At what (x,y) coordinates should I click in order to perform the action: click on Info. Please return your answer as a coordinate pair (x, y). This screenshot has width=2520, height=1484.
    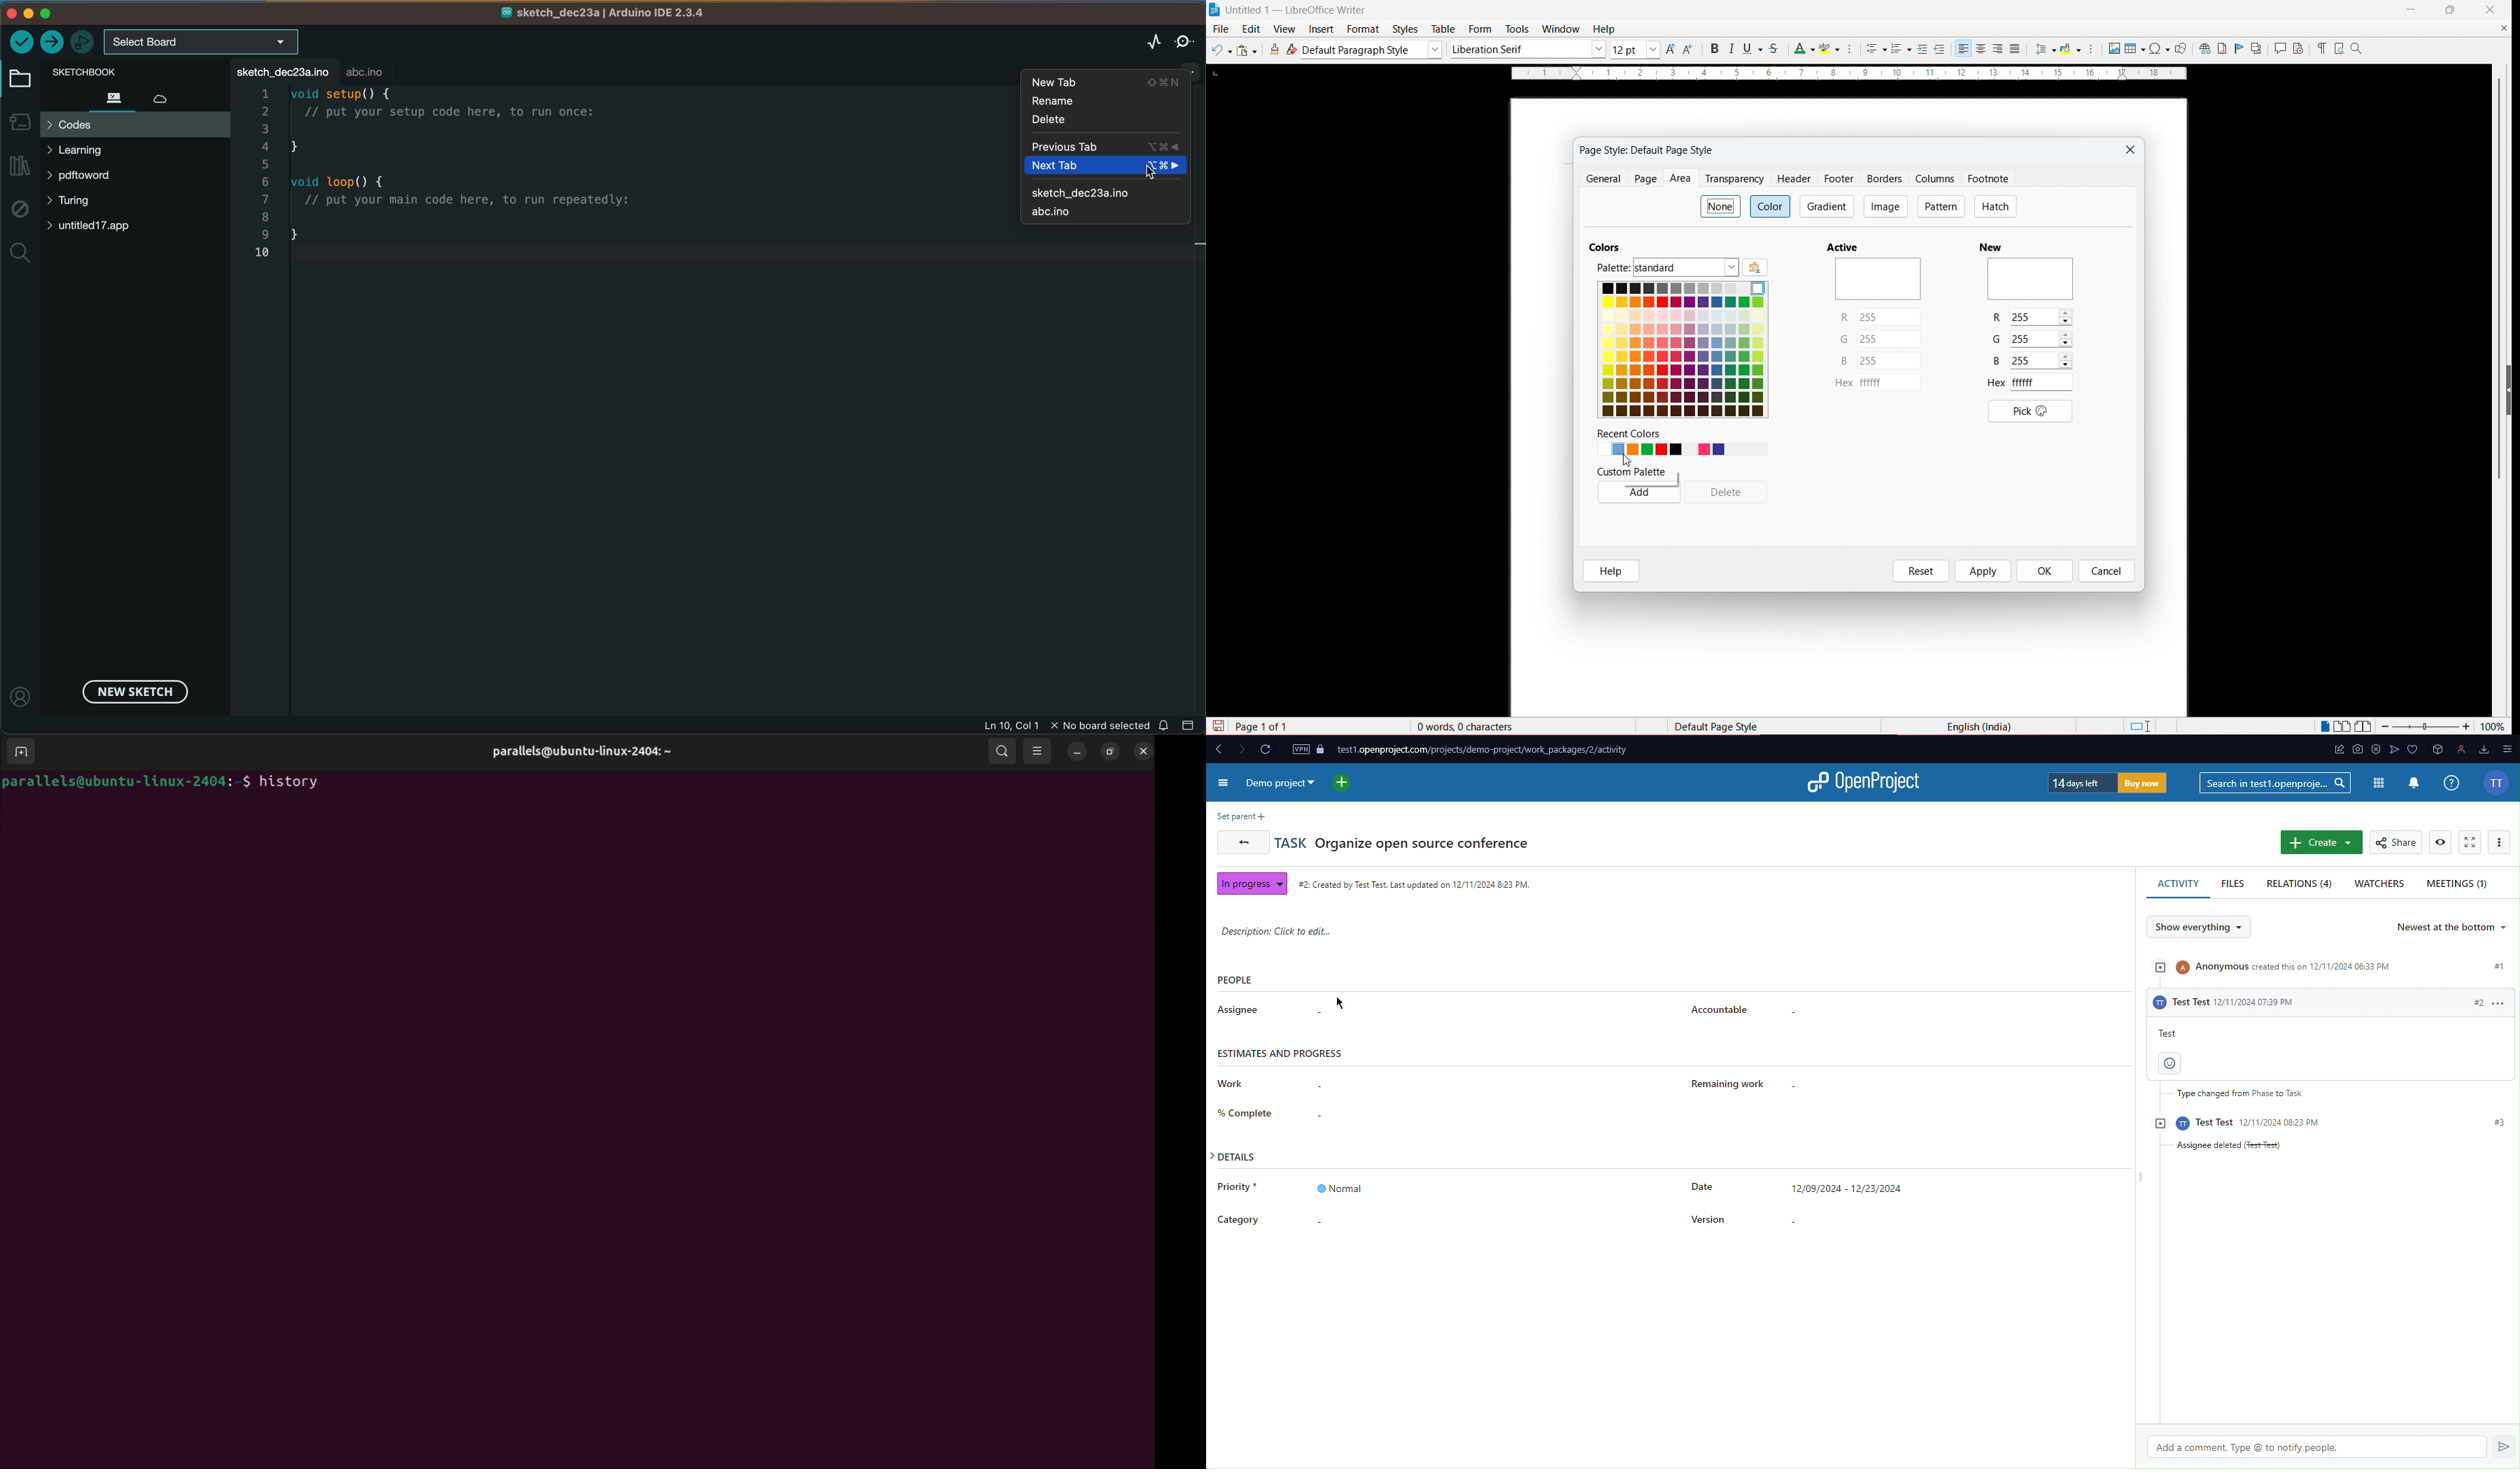
    Looking at the image, I should click on (2454, 783).